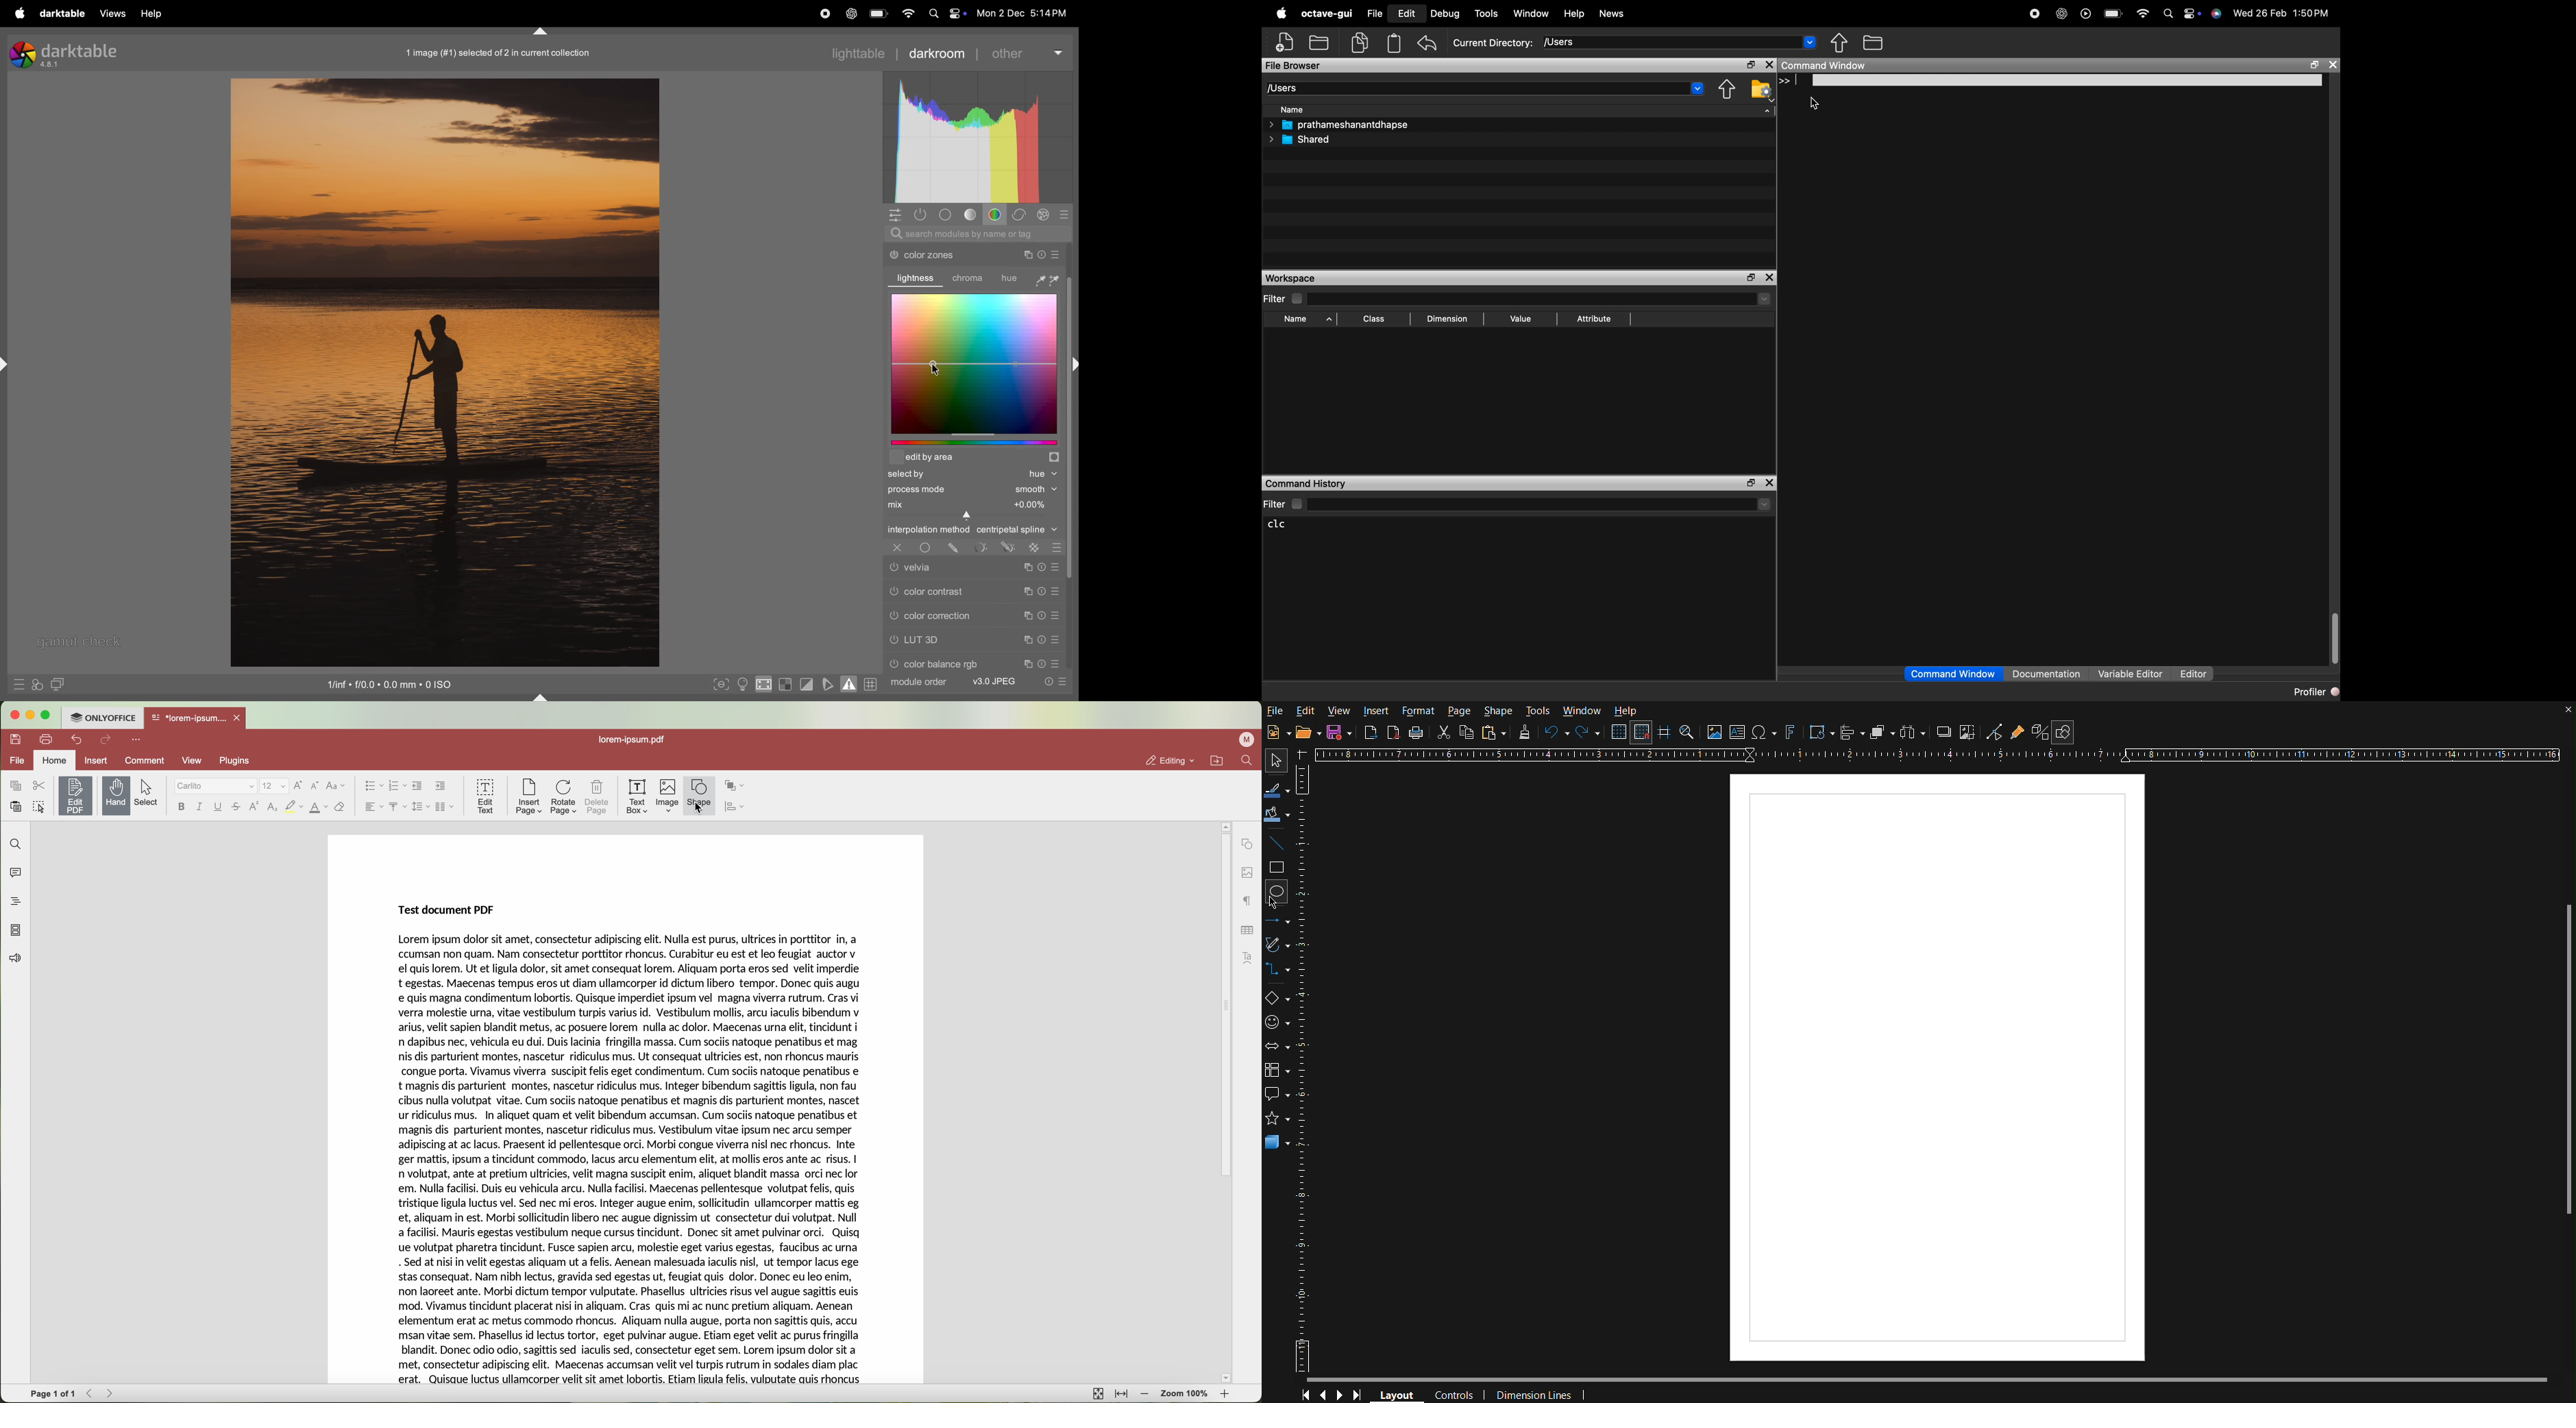  What do you see at coordinates (922, 214) in the screenshot?
I see `` at bounding box center [922, 214].